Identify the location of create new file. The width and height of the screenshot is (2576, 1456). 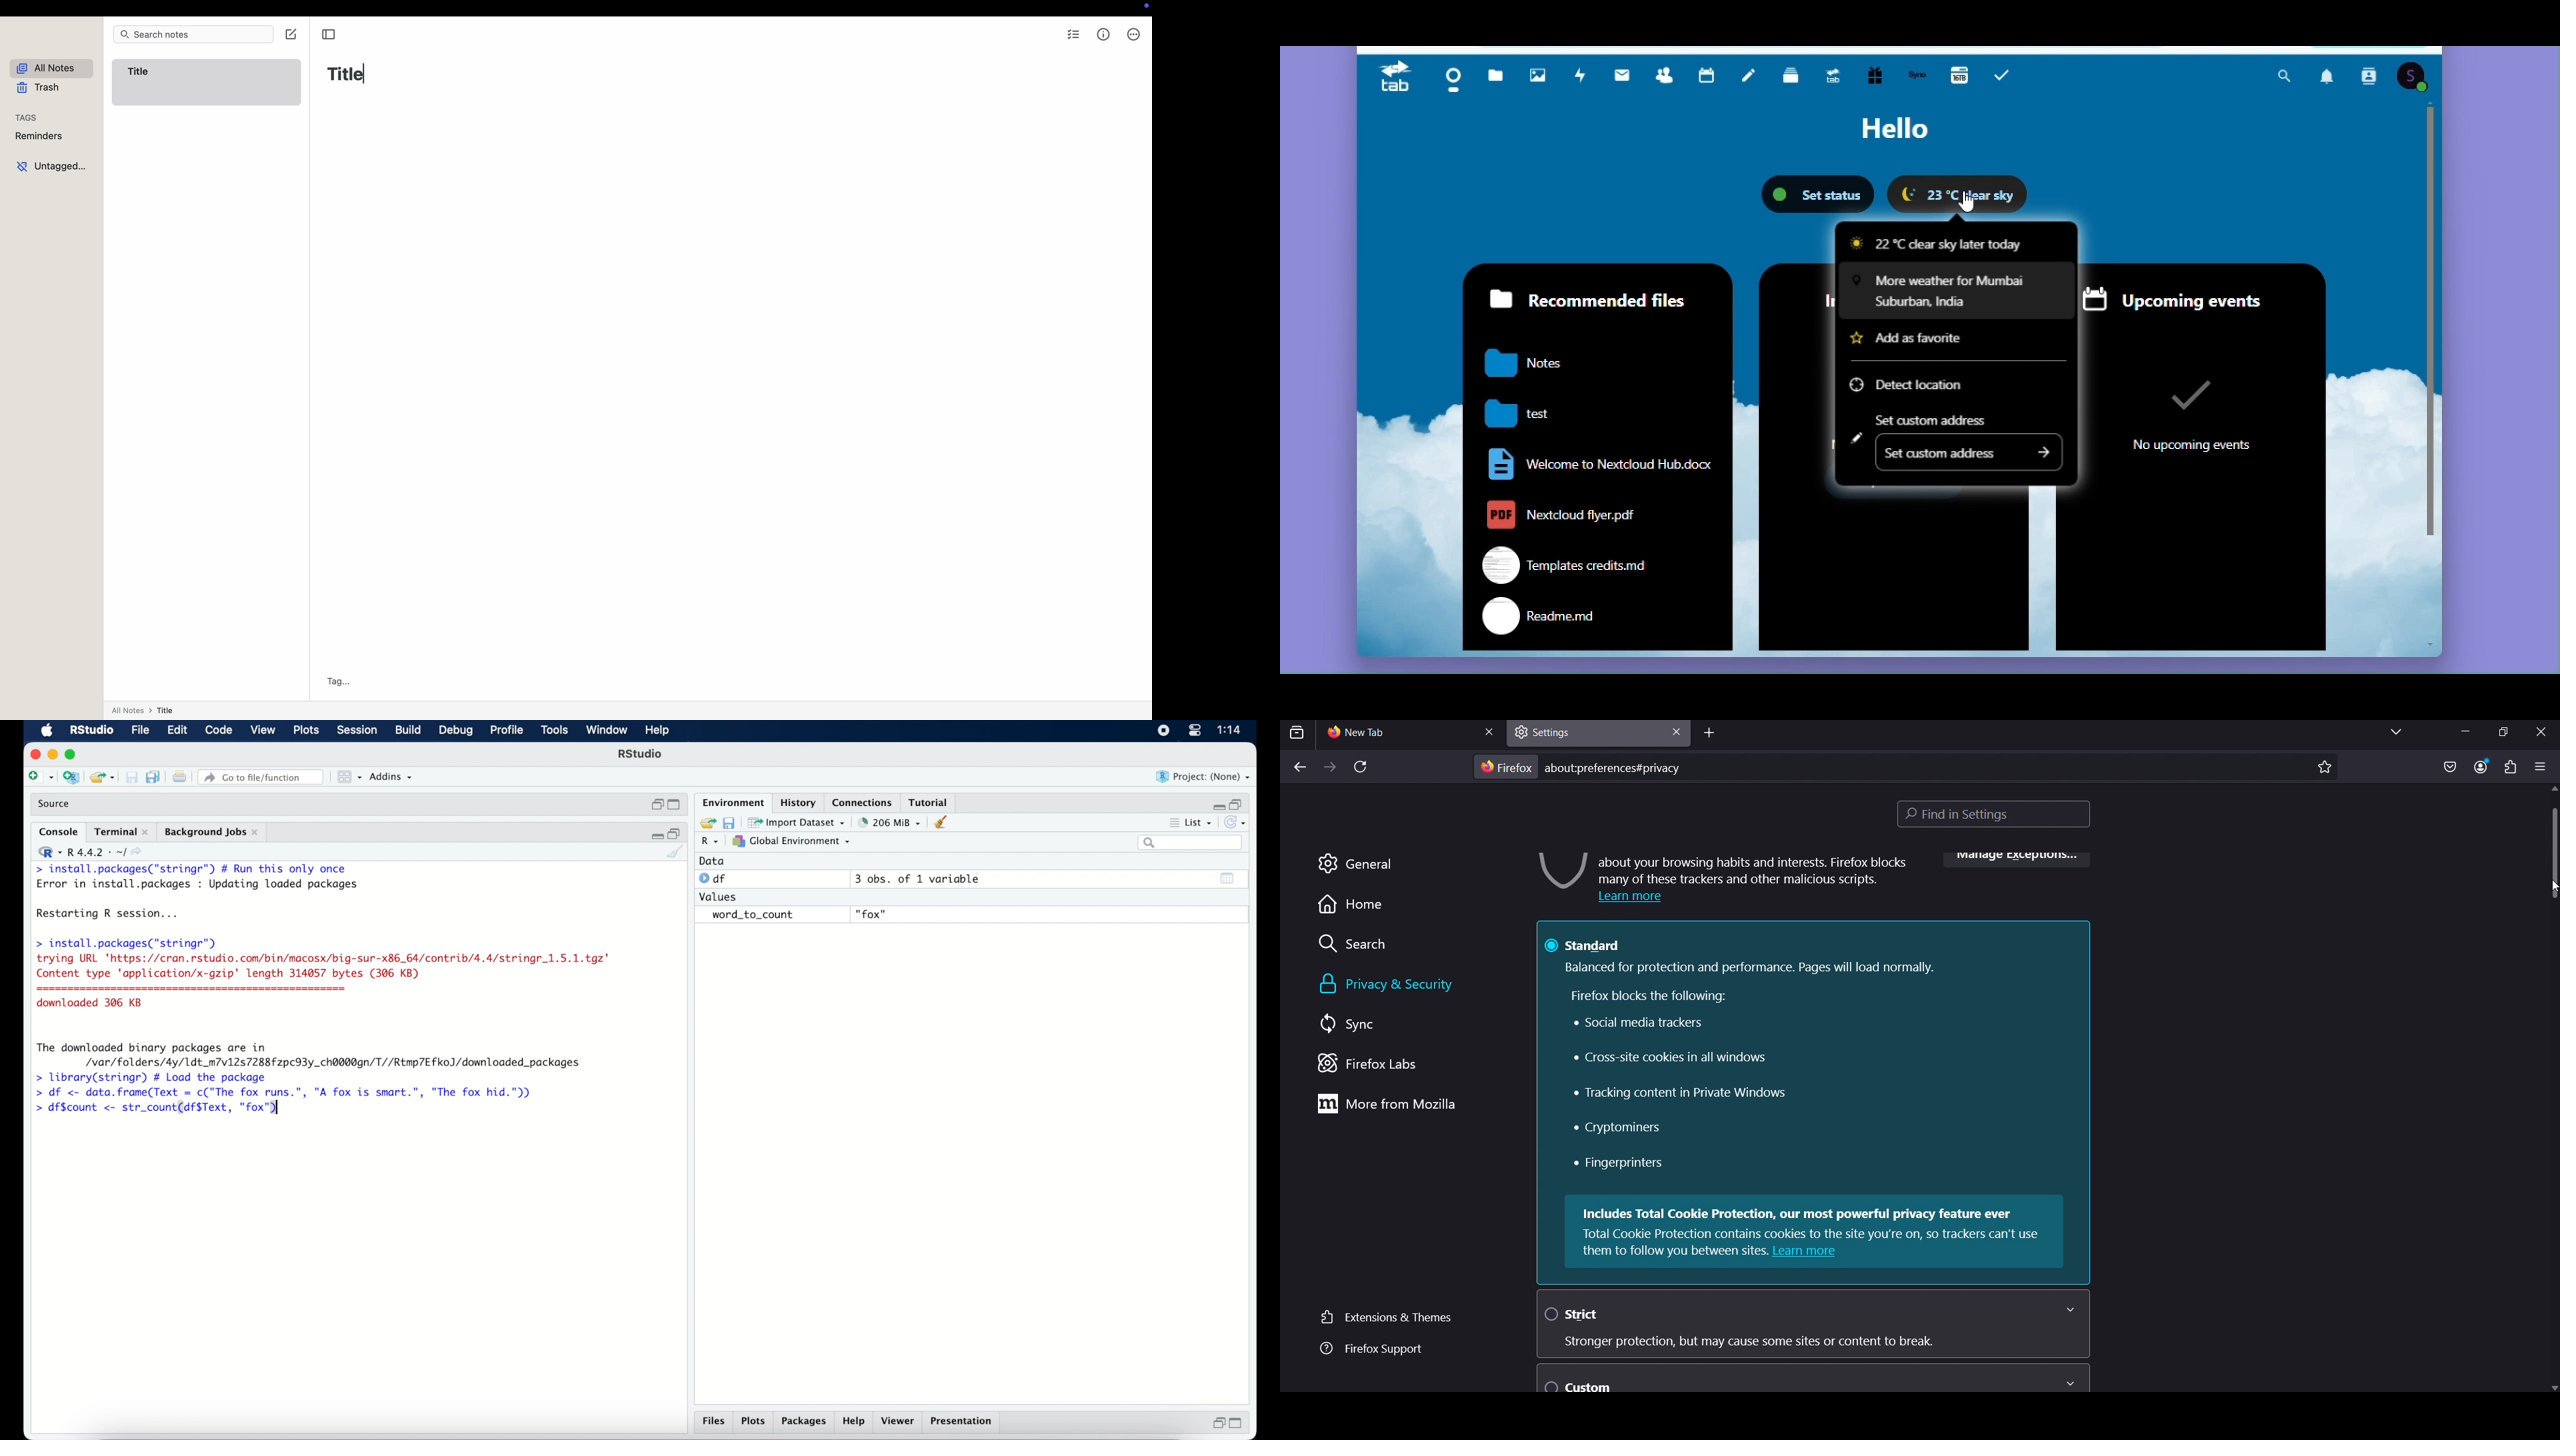
(40, 778).